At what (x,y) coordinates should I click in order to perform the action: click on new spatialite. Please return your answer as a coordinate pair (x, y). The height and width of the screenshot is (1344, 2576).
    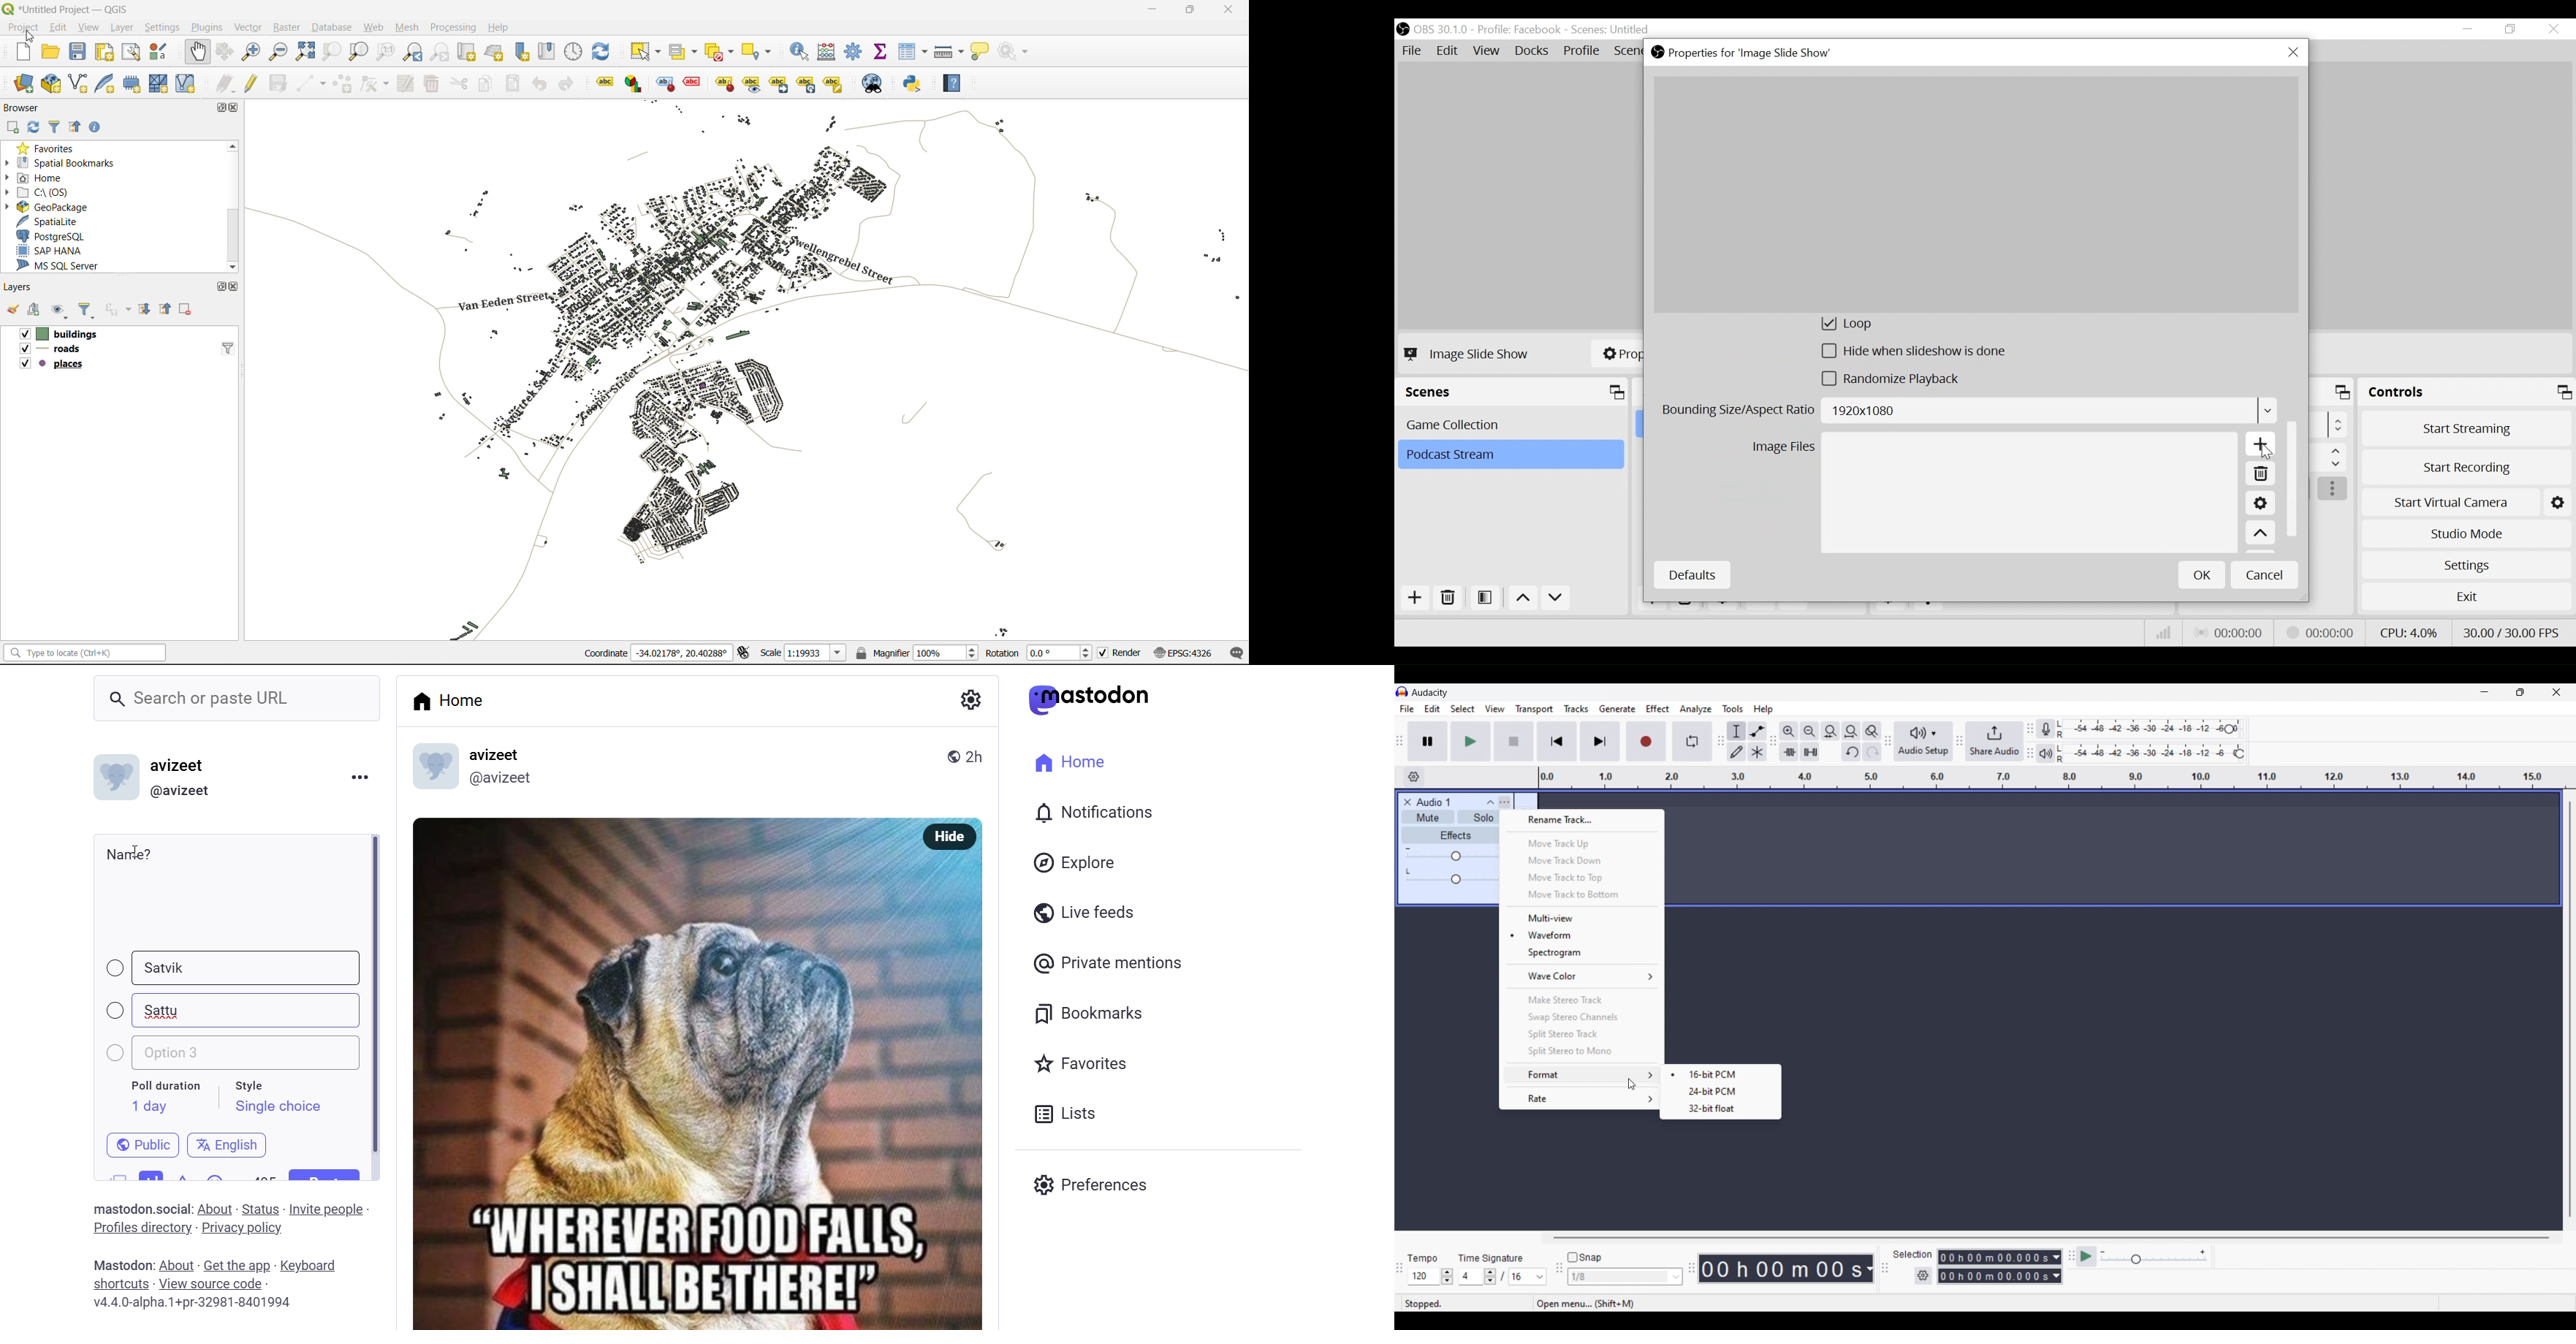
    Looking at the image, I should click on (105, 84).